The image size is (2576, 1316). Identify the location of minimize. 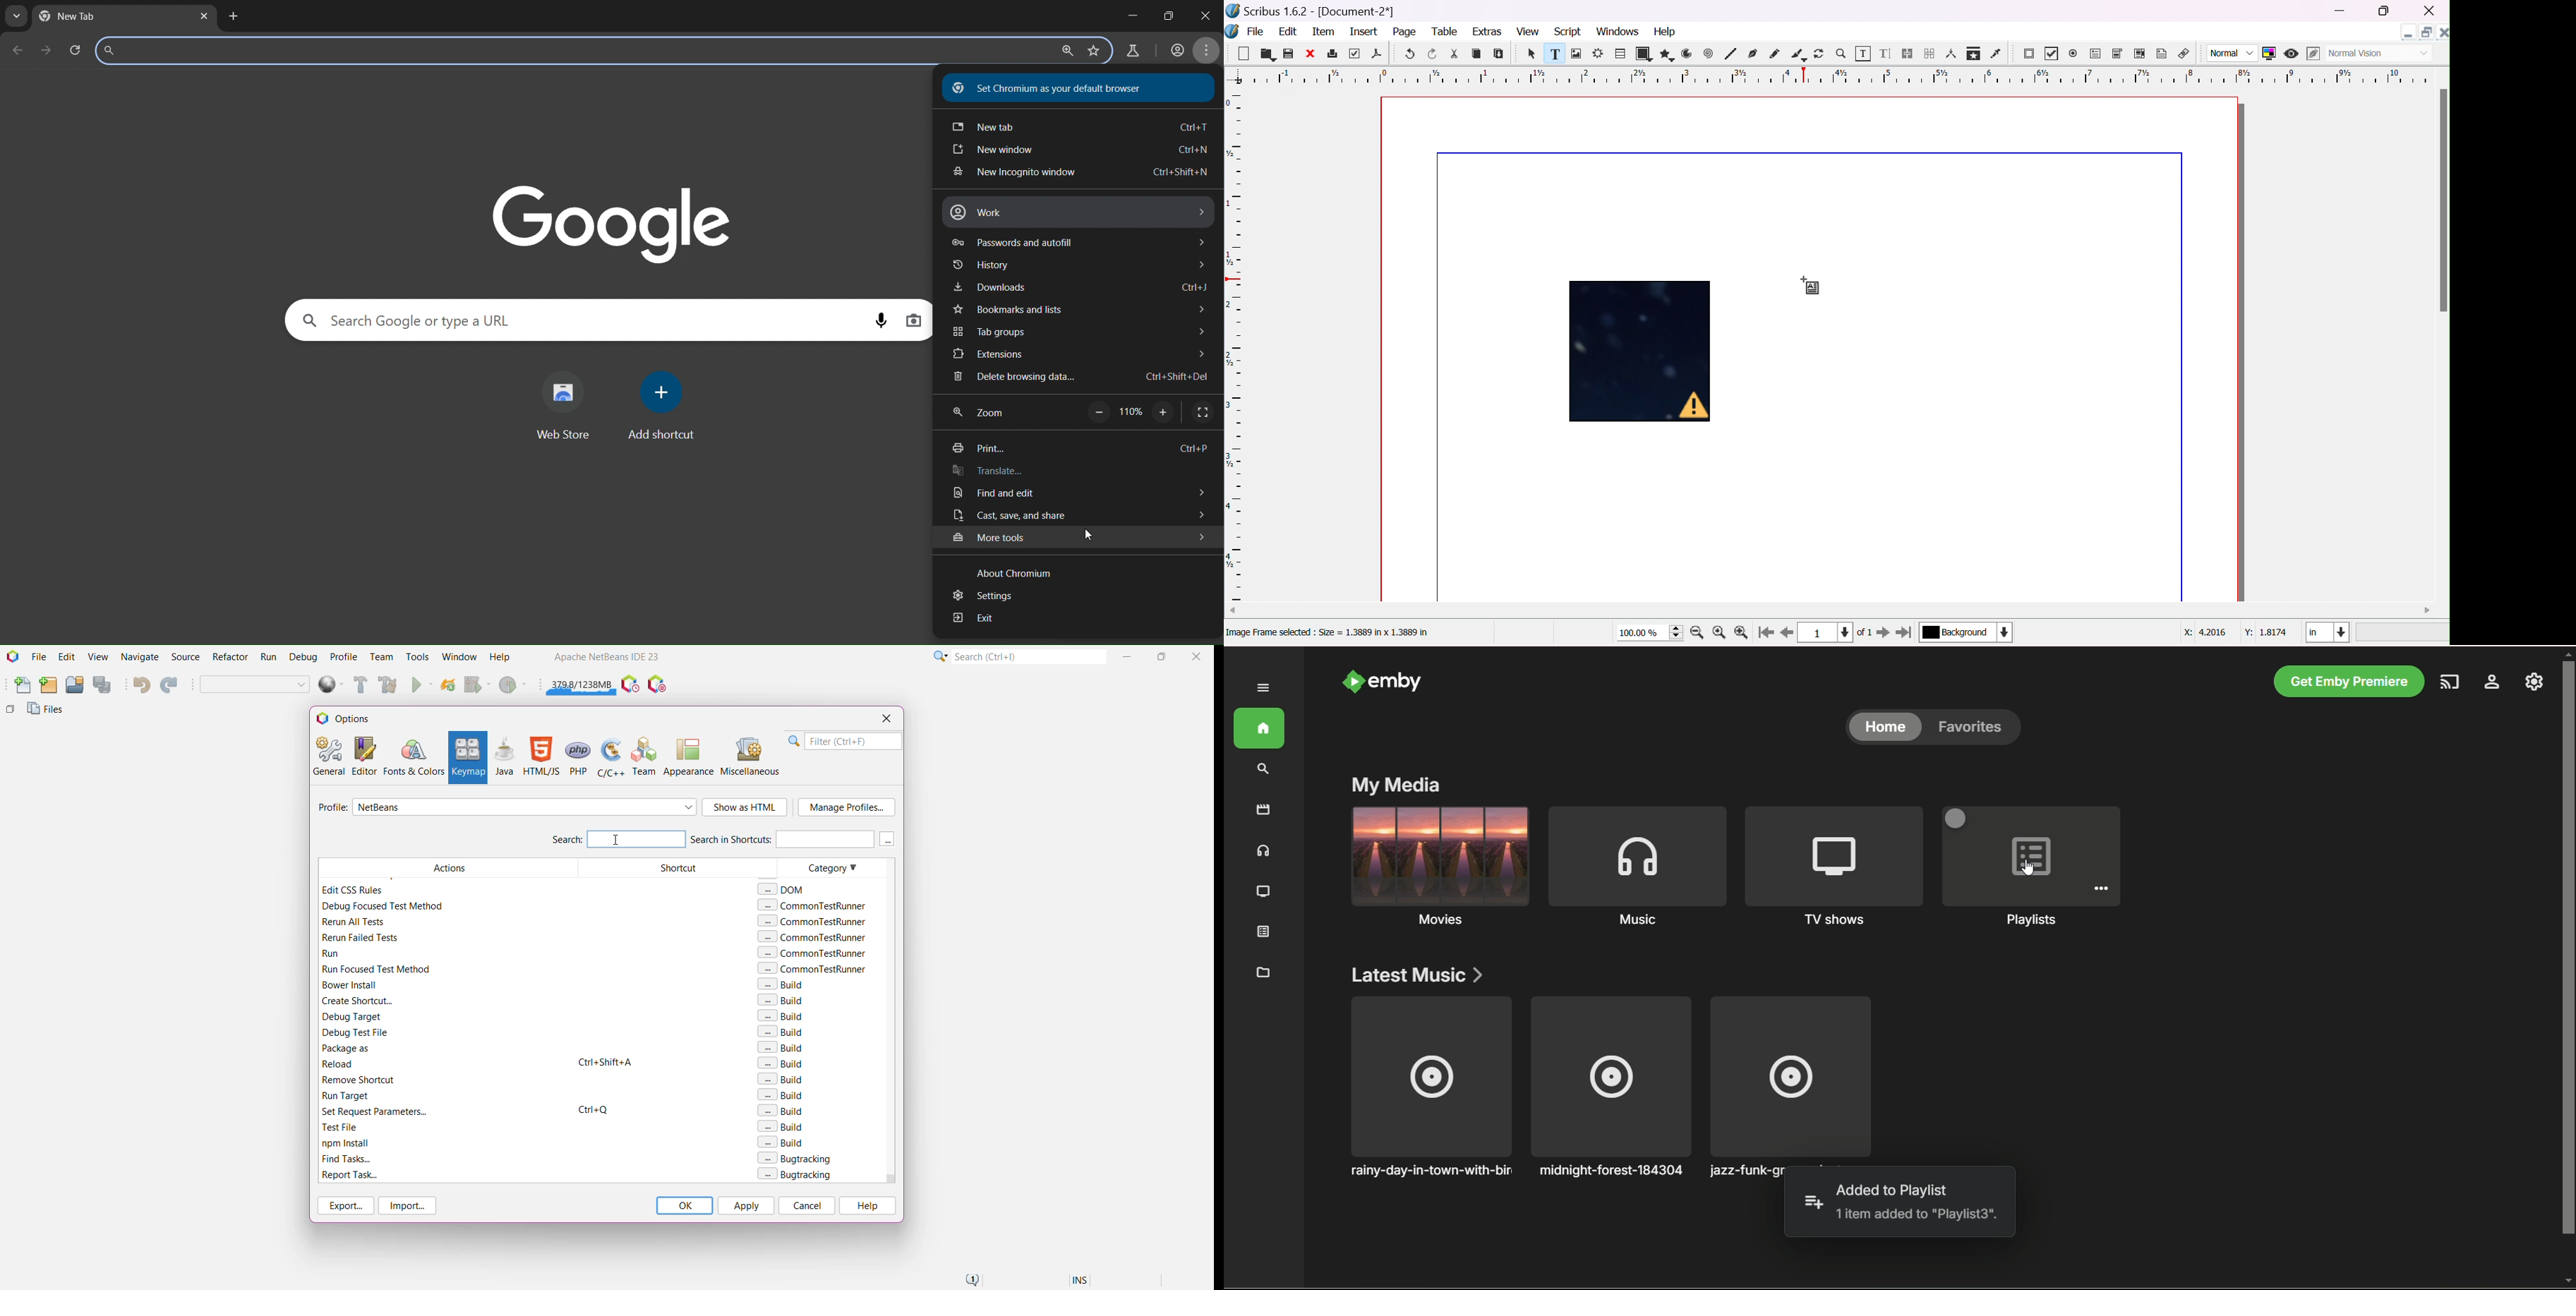
(2343, 12).